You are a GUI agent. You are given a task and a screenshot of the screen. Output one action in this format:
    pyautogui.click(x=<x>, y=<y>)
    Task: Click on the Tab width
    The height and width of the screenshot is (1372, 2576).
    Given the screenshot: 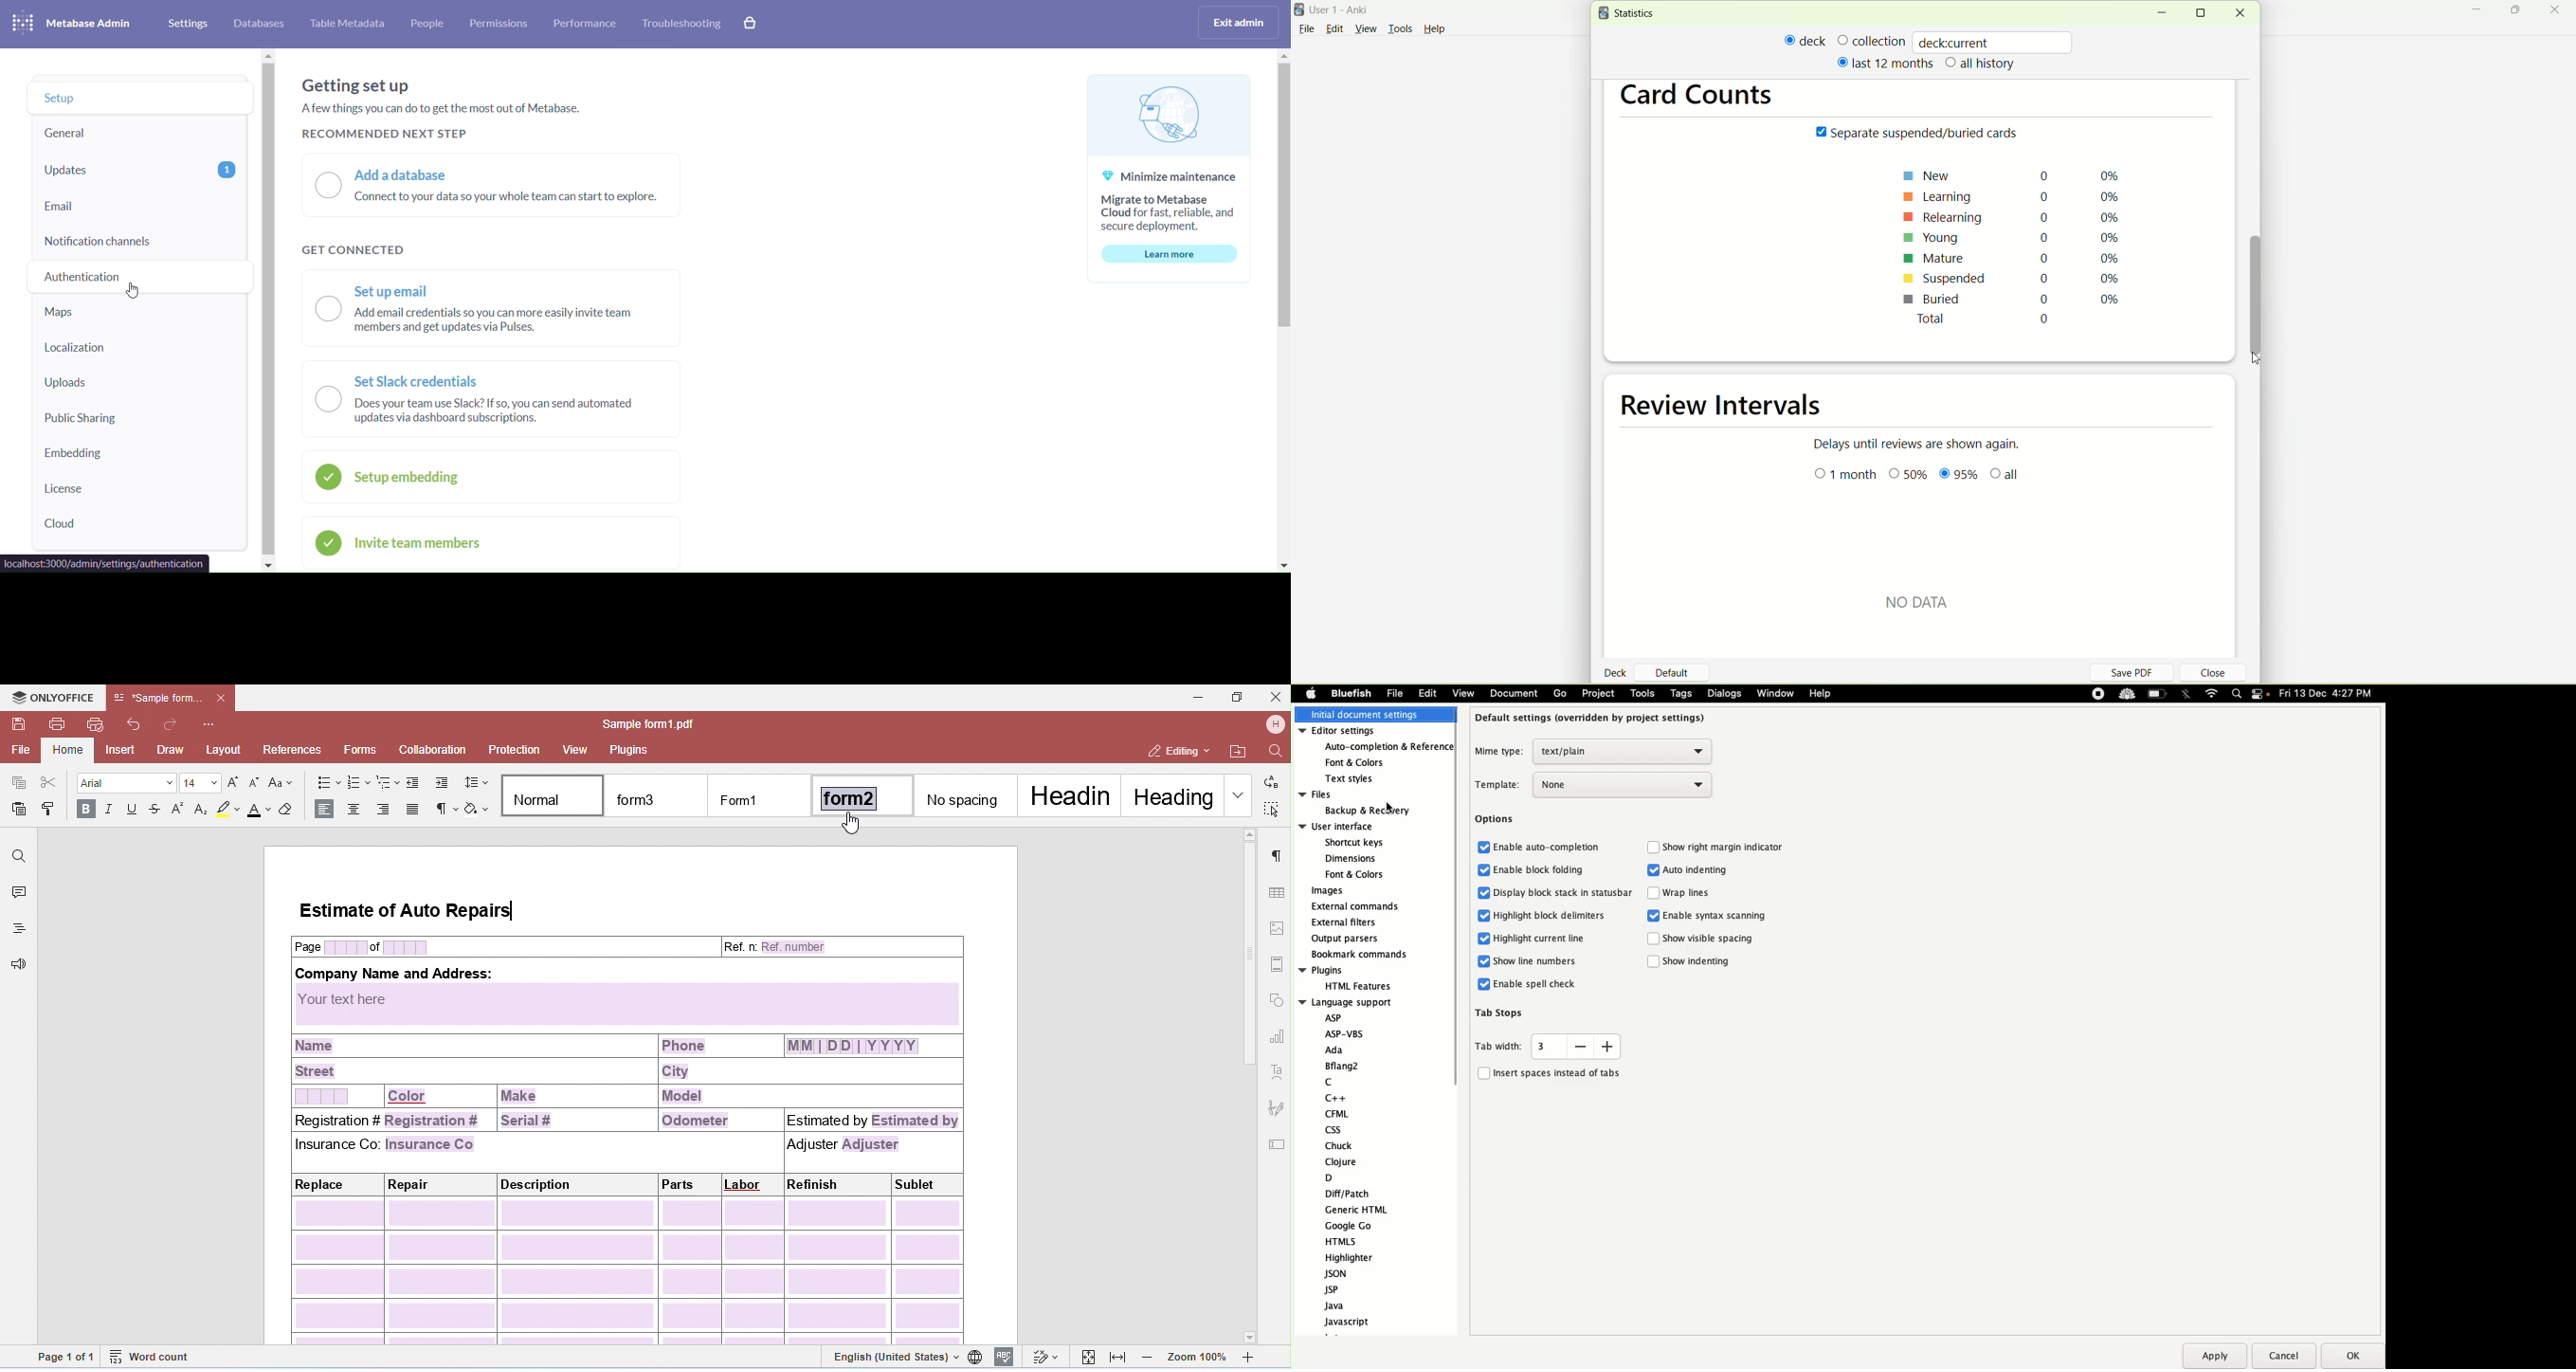 What is the action you would take?
    pyautogui.click(x=1546, y=1046)
    